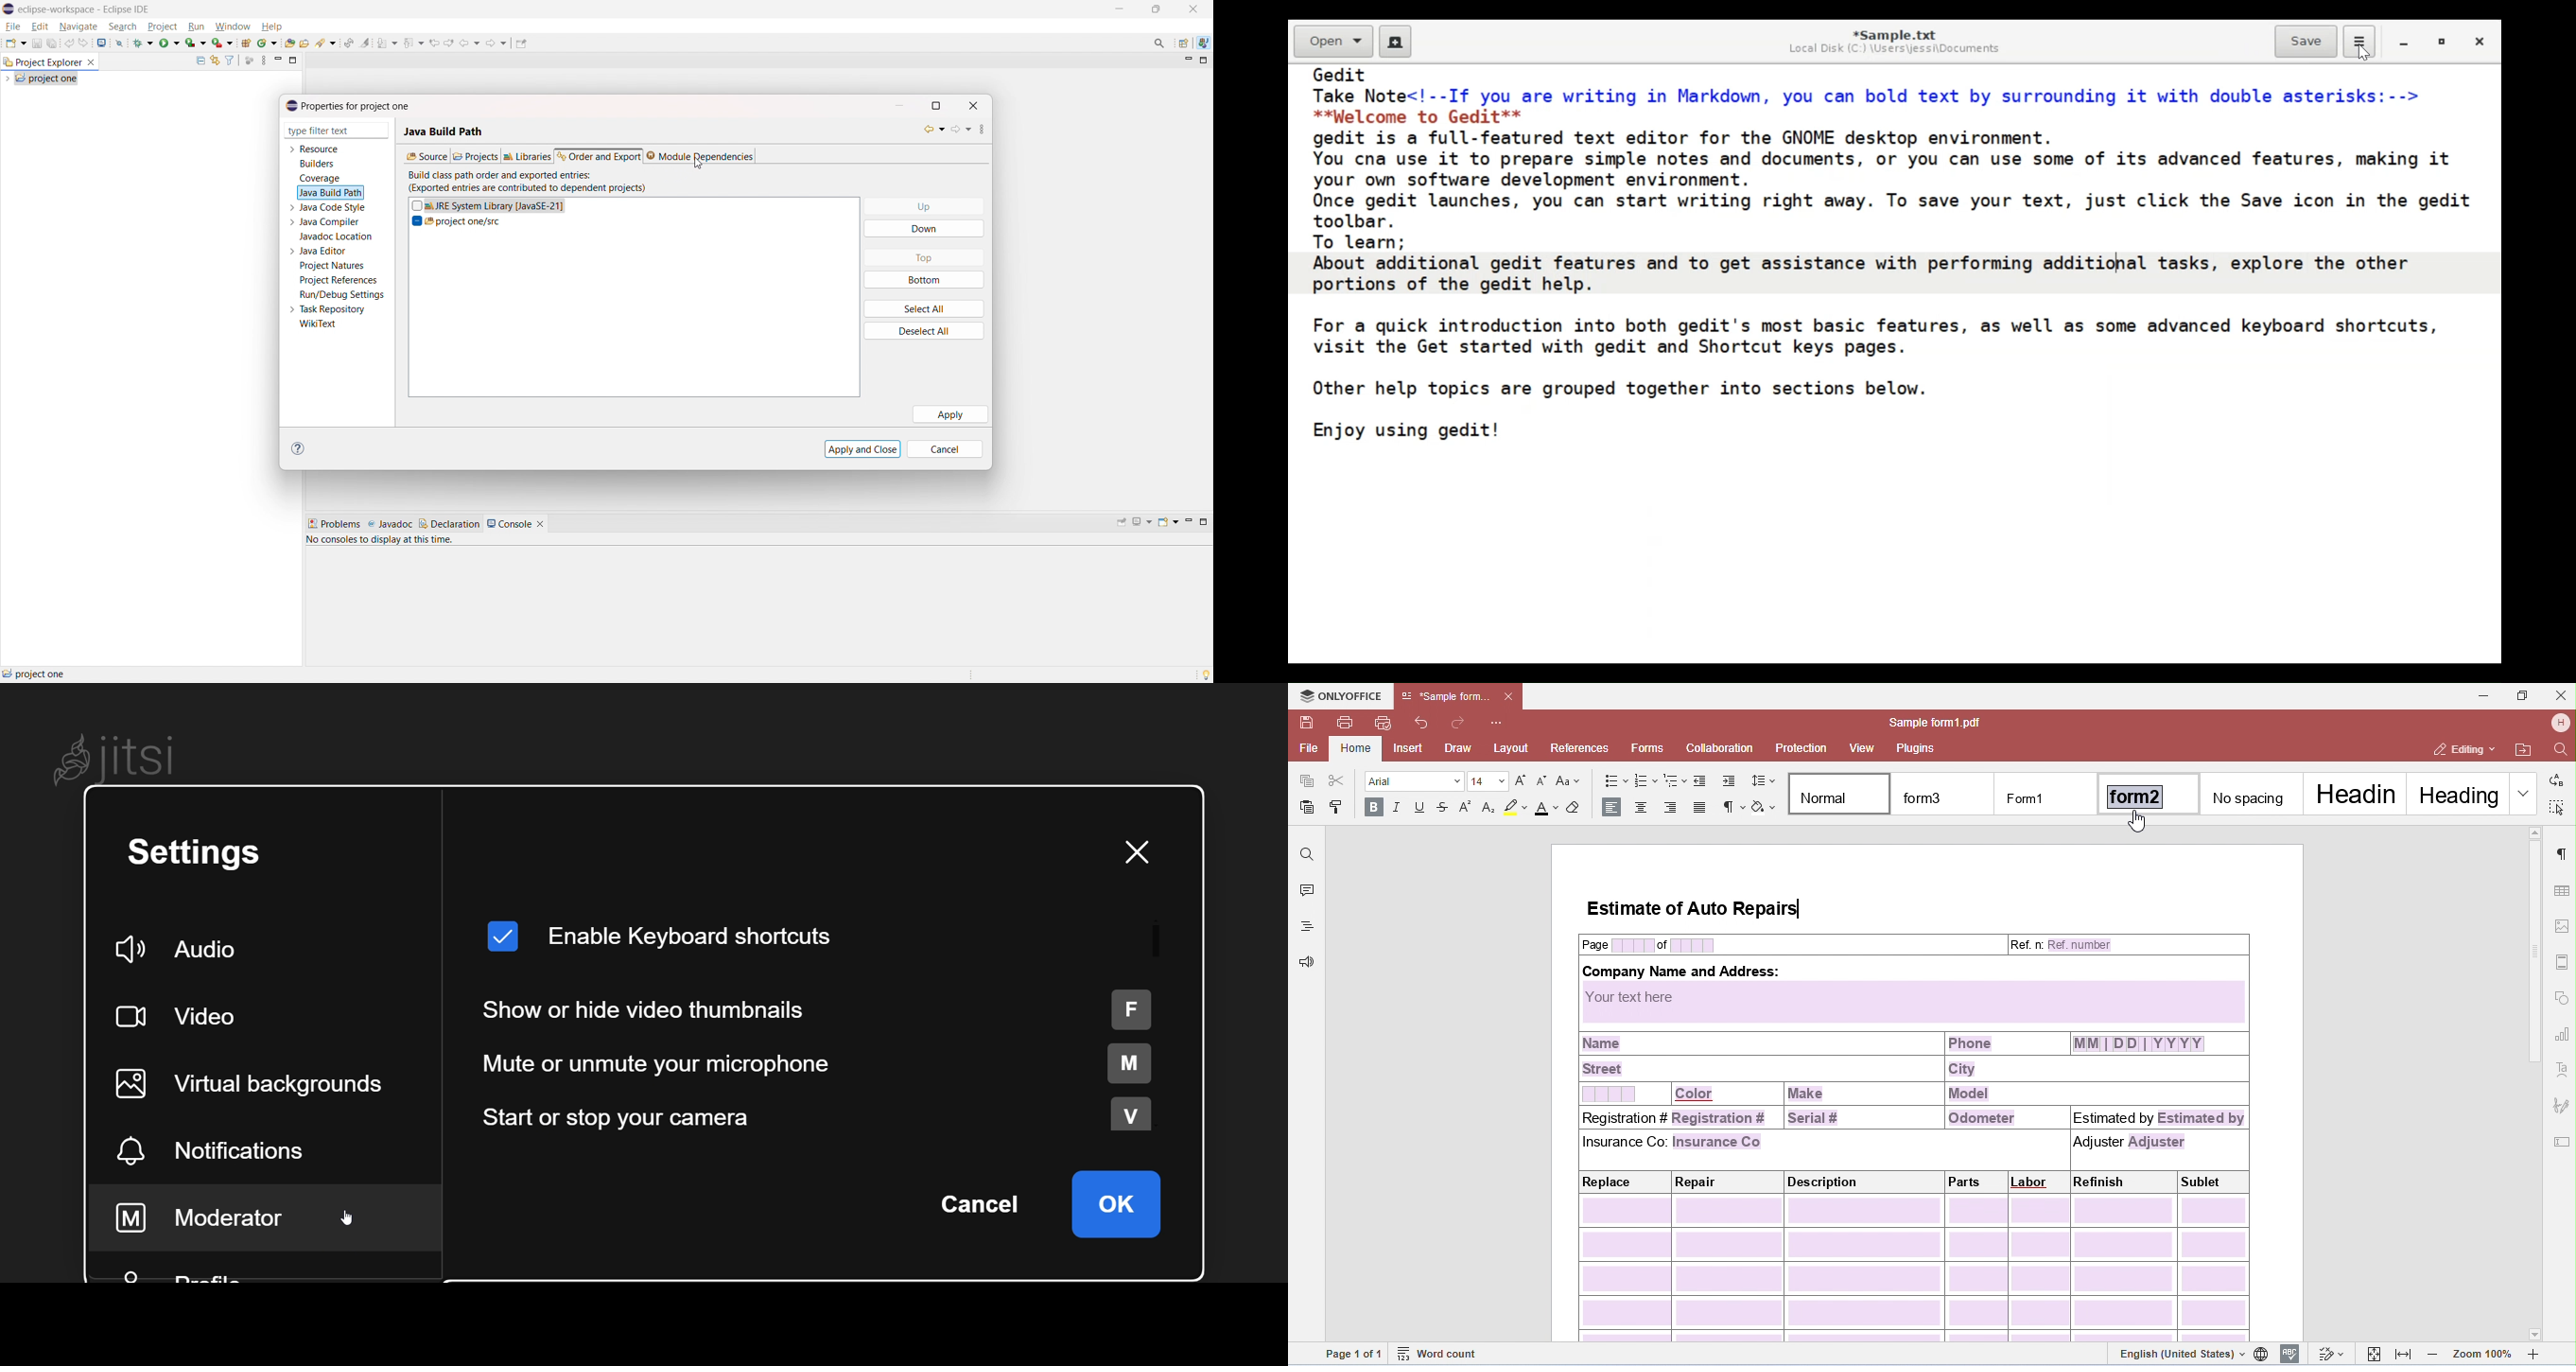  What do you see at coordinates (382, 542) in the screenshot?
I see `no consoles to display at this time. ` at bounding box center [382, 542].